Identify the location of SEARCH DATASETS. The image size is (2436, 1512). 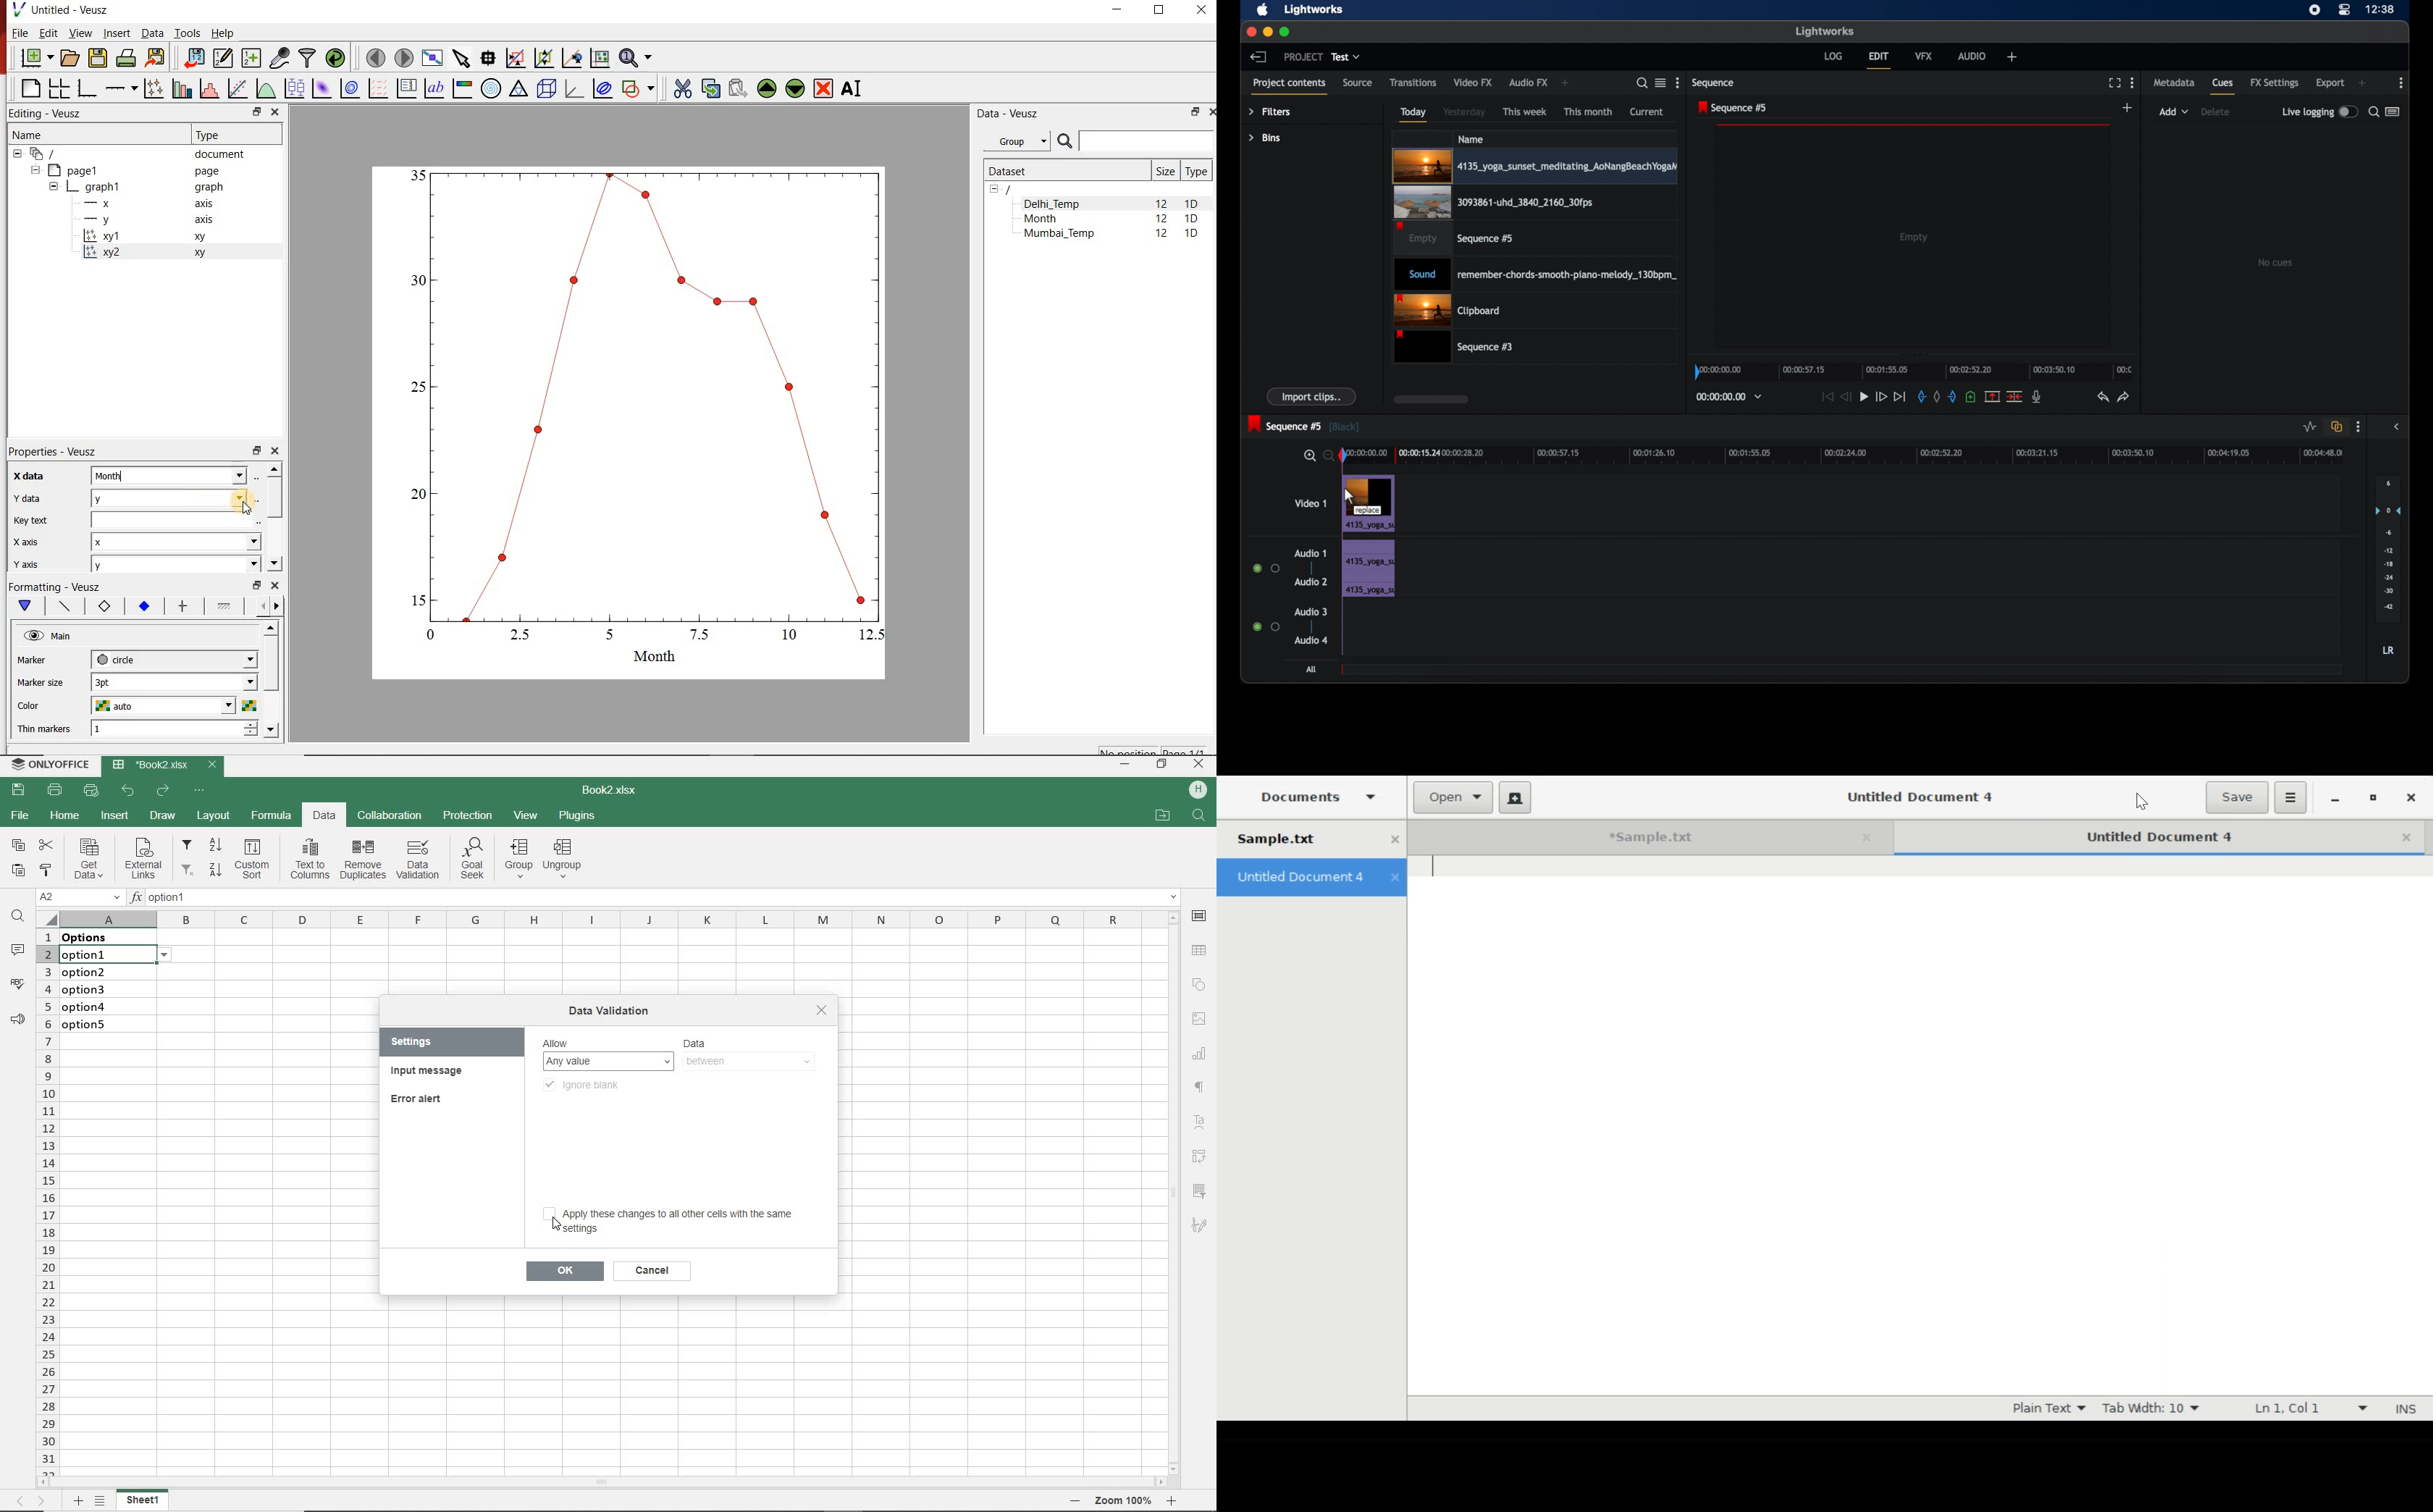
(1135, 142).